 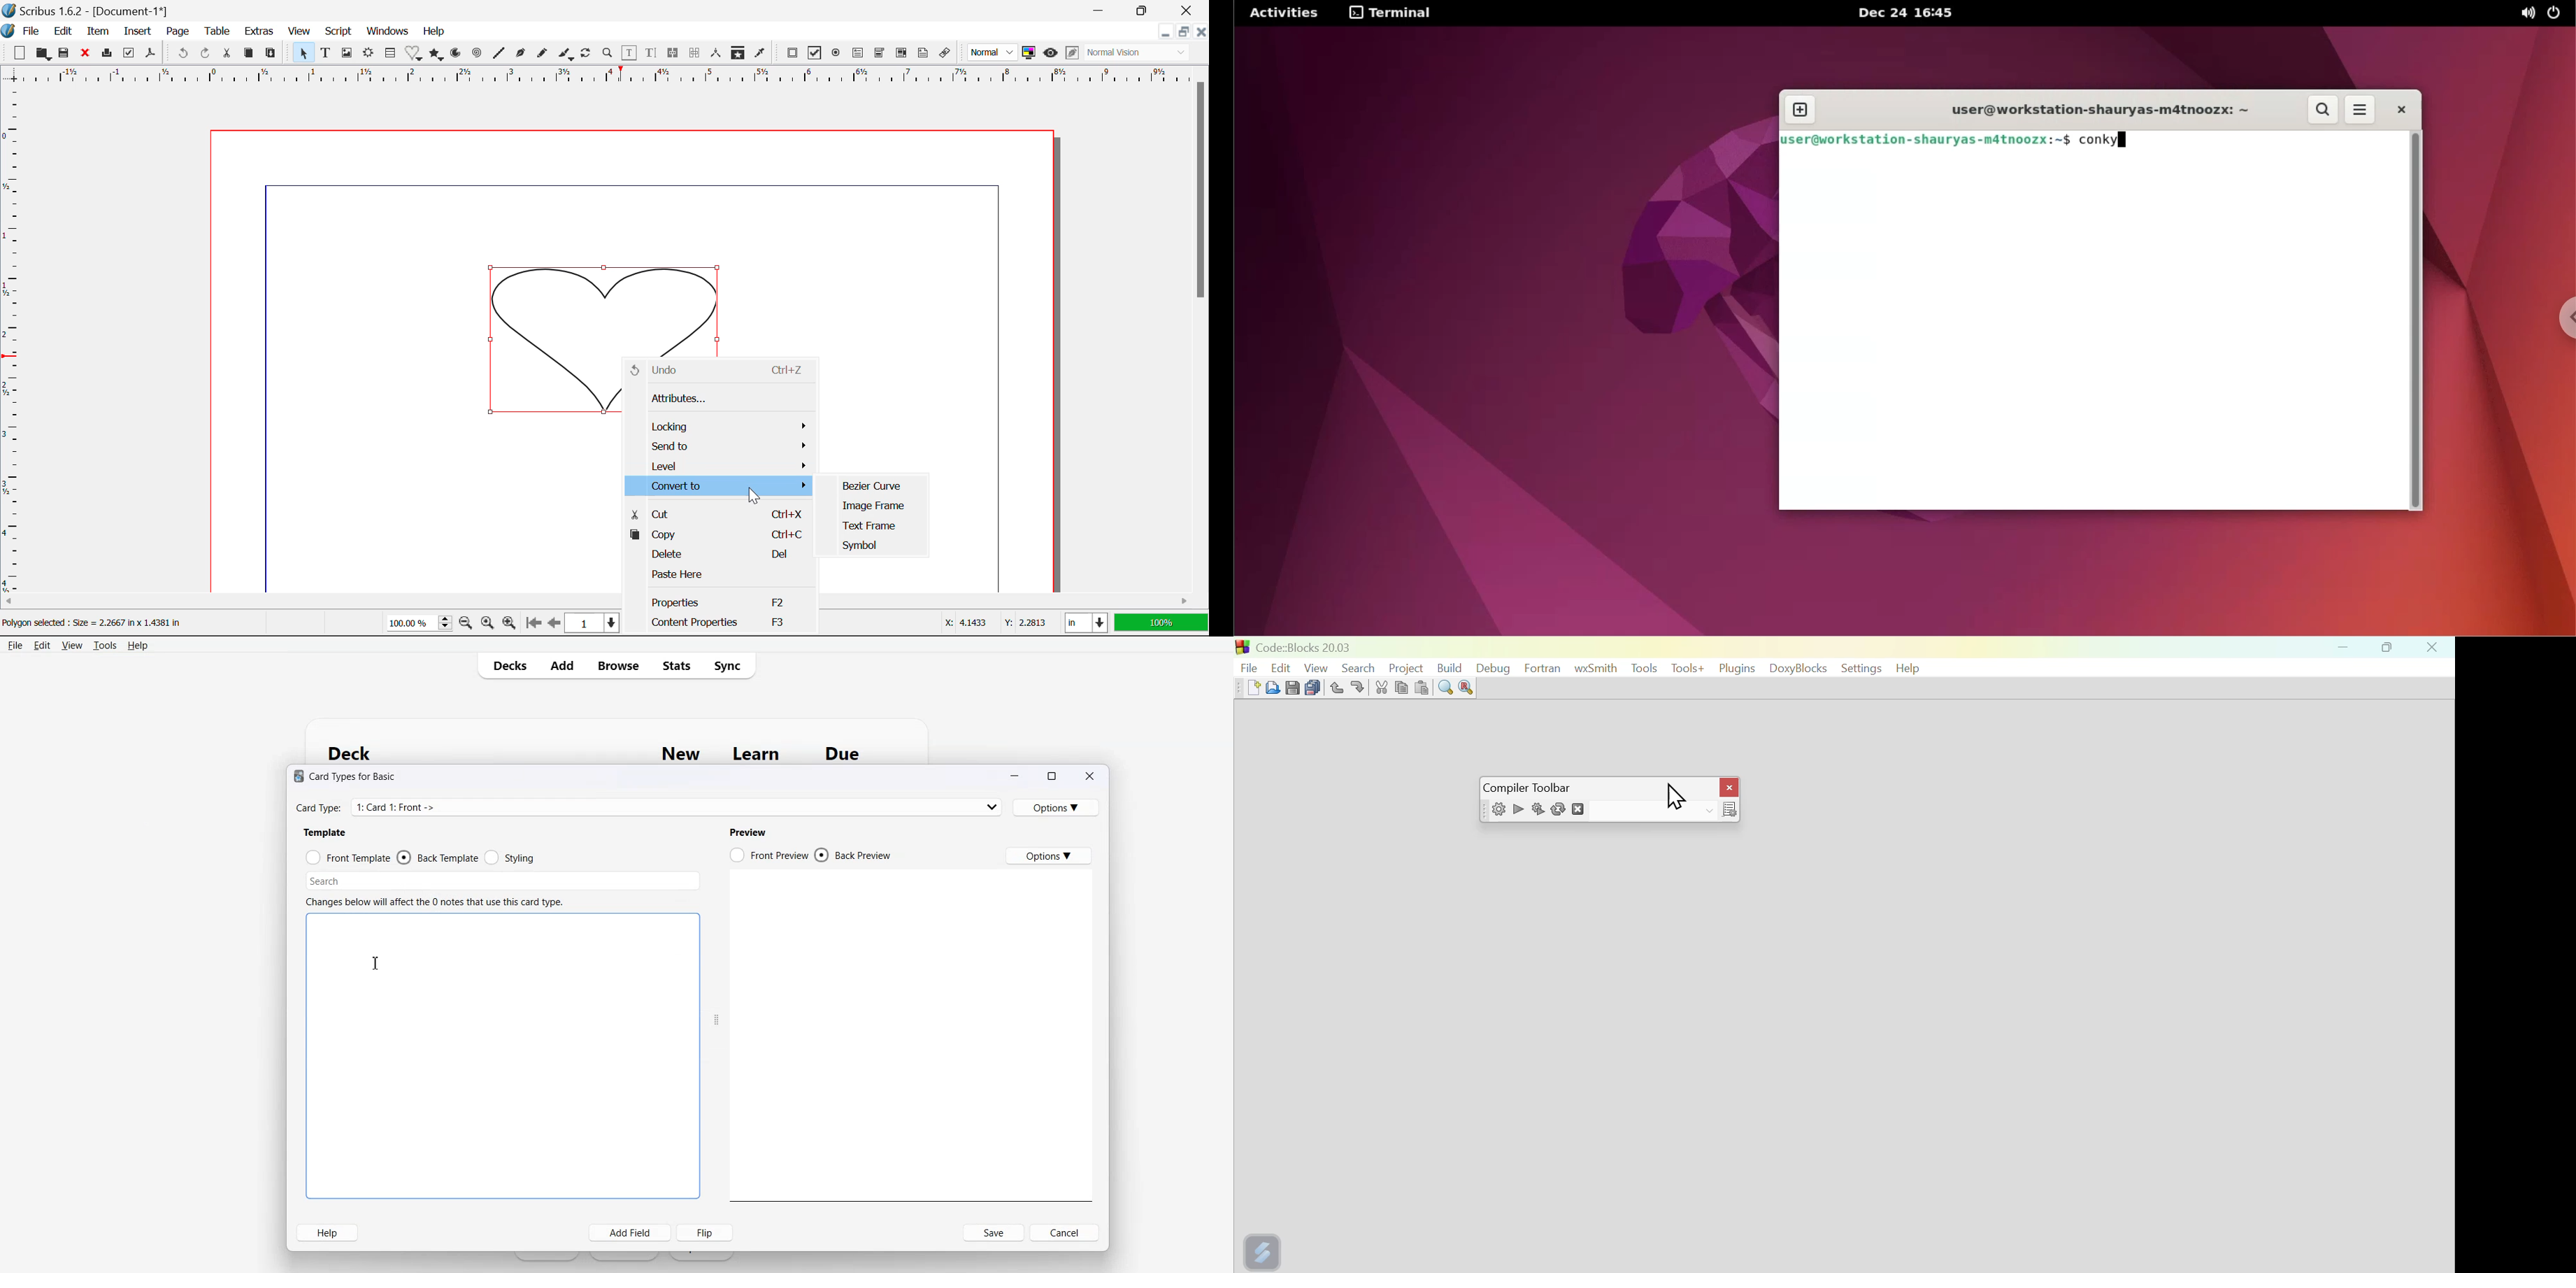 I want to click on Add field, so click(x=630, y=1232).